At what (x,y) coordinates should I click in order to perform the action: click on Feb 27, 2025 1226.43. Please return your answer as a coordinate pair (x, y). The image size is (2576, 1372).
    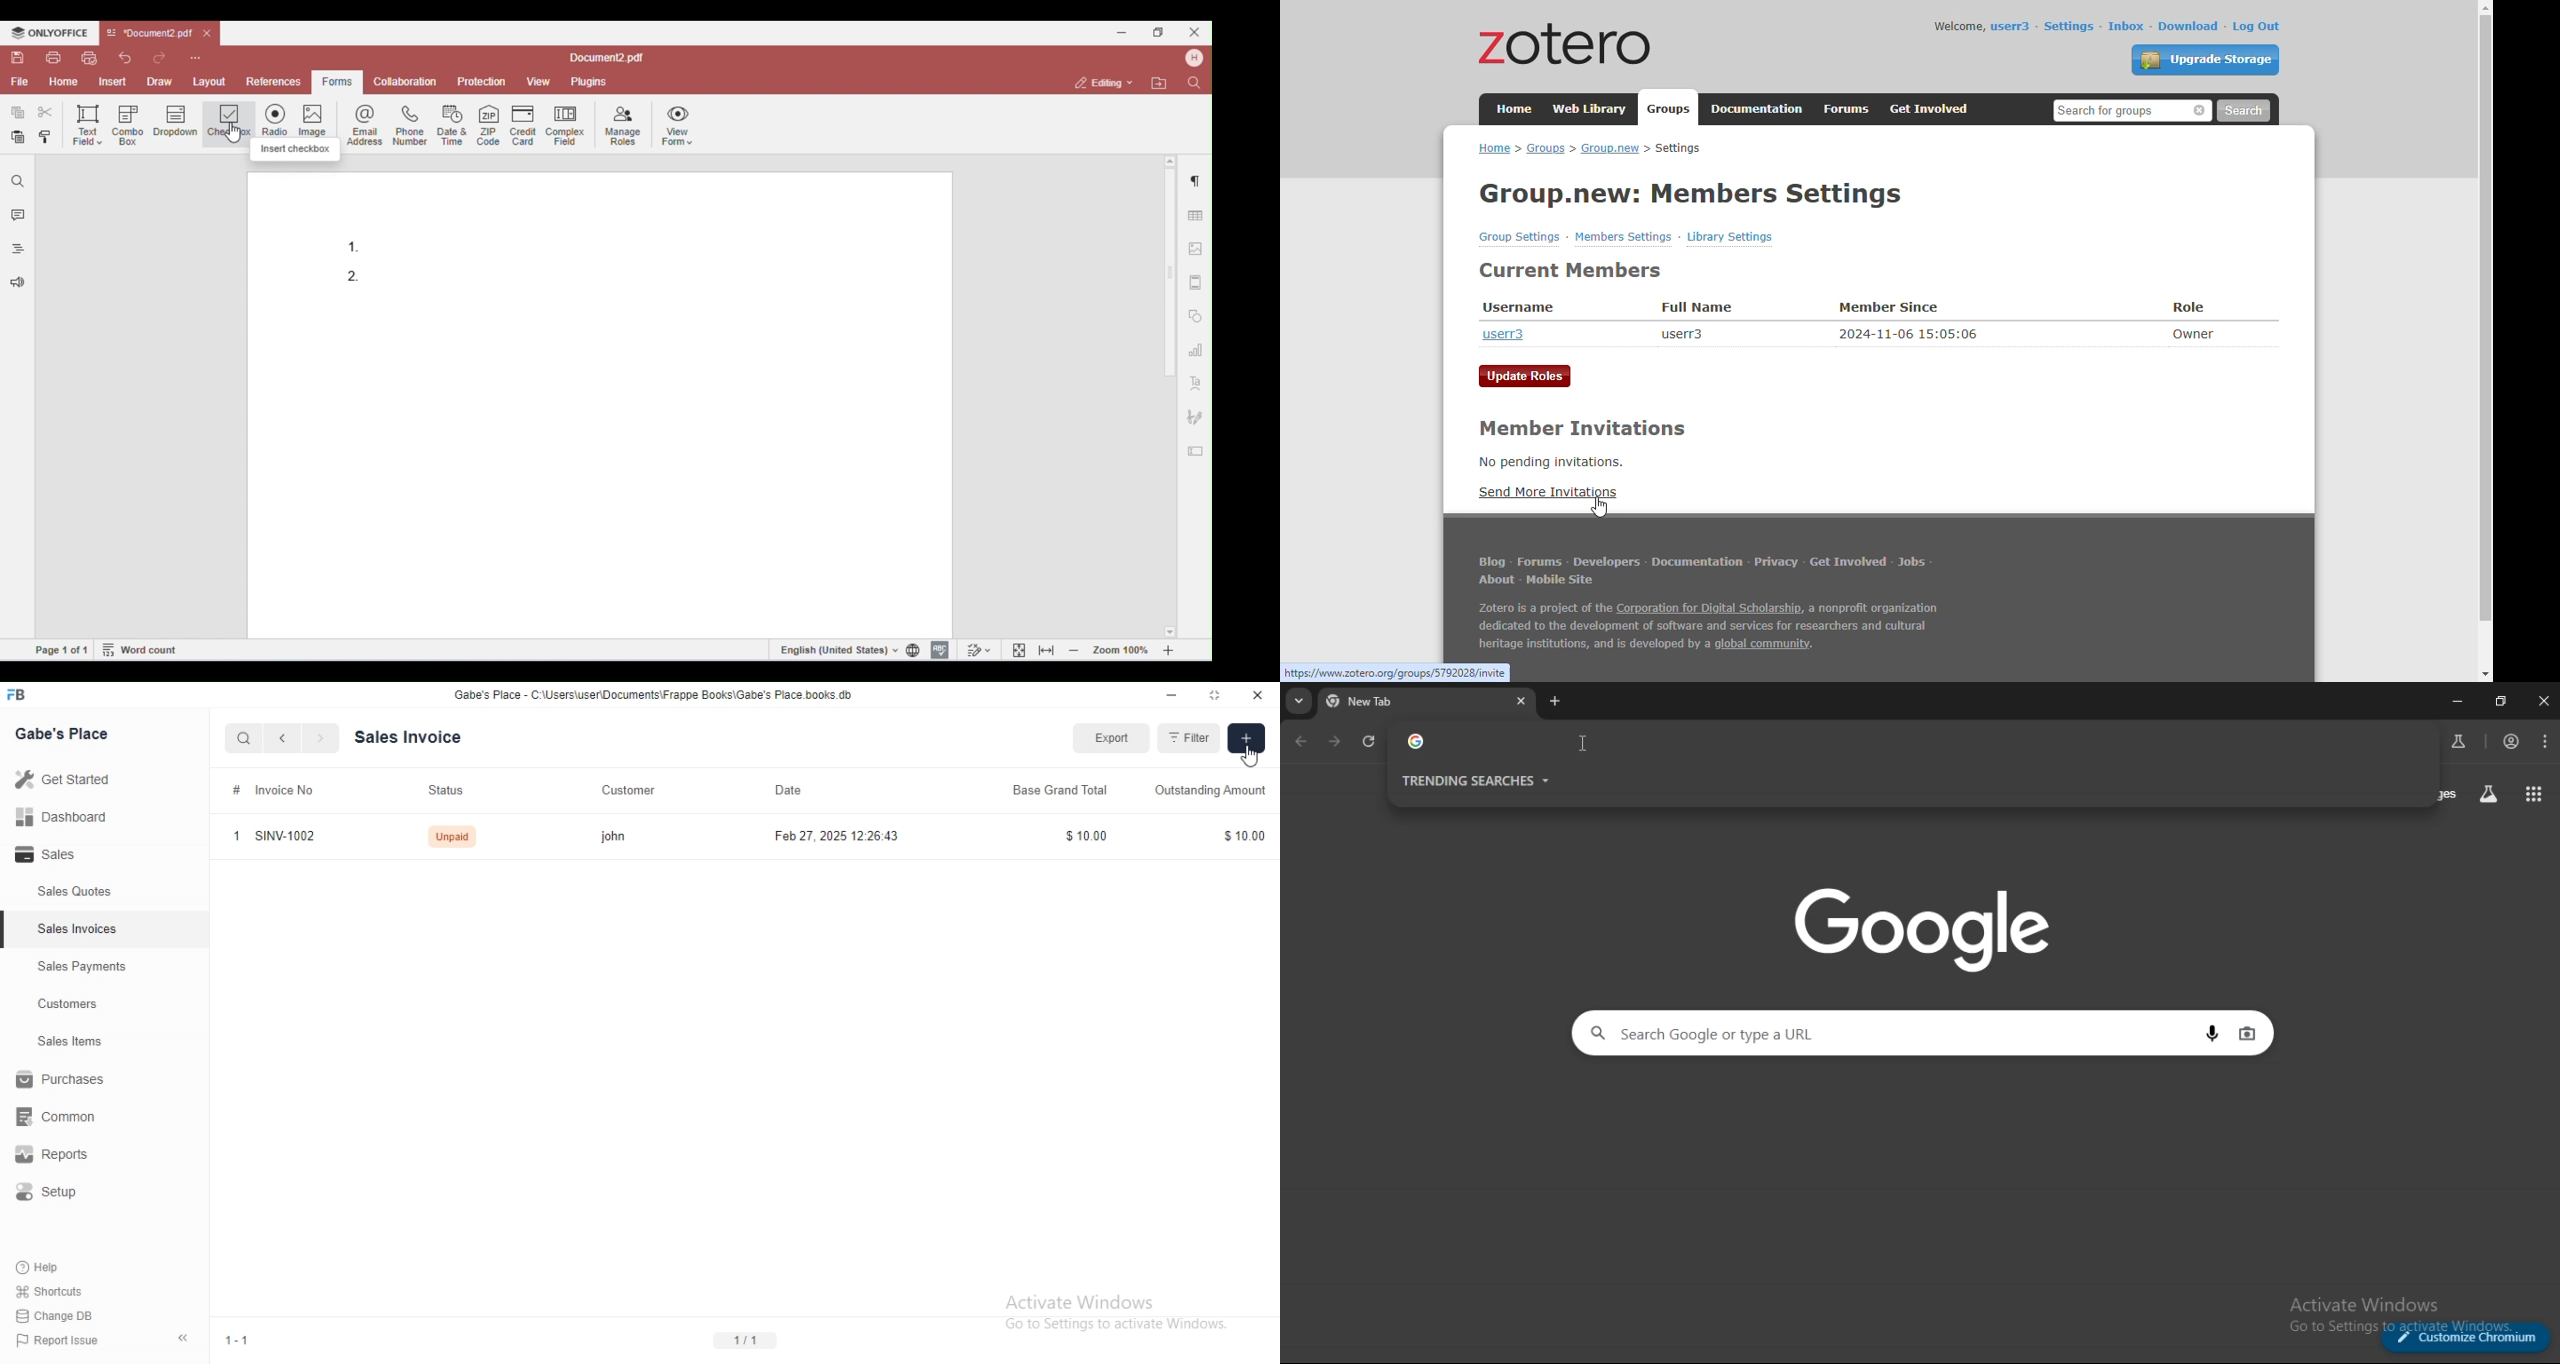
    Looking at the image, I should click on (850, 840).